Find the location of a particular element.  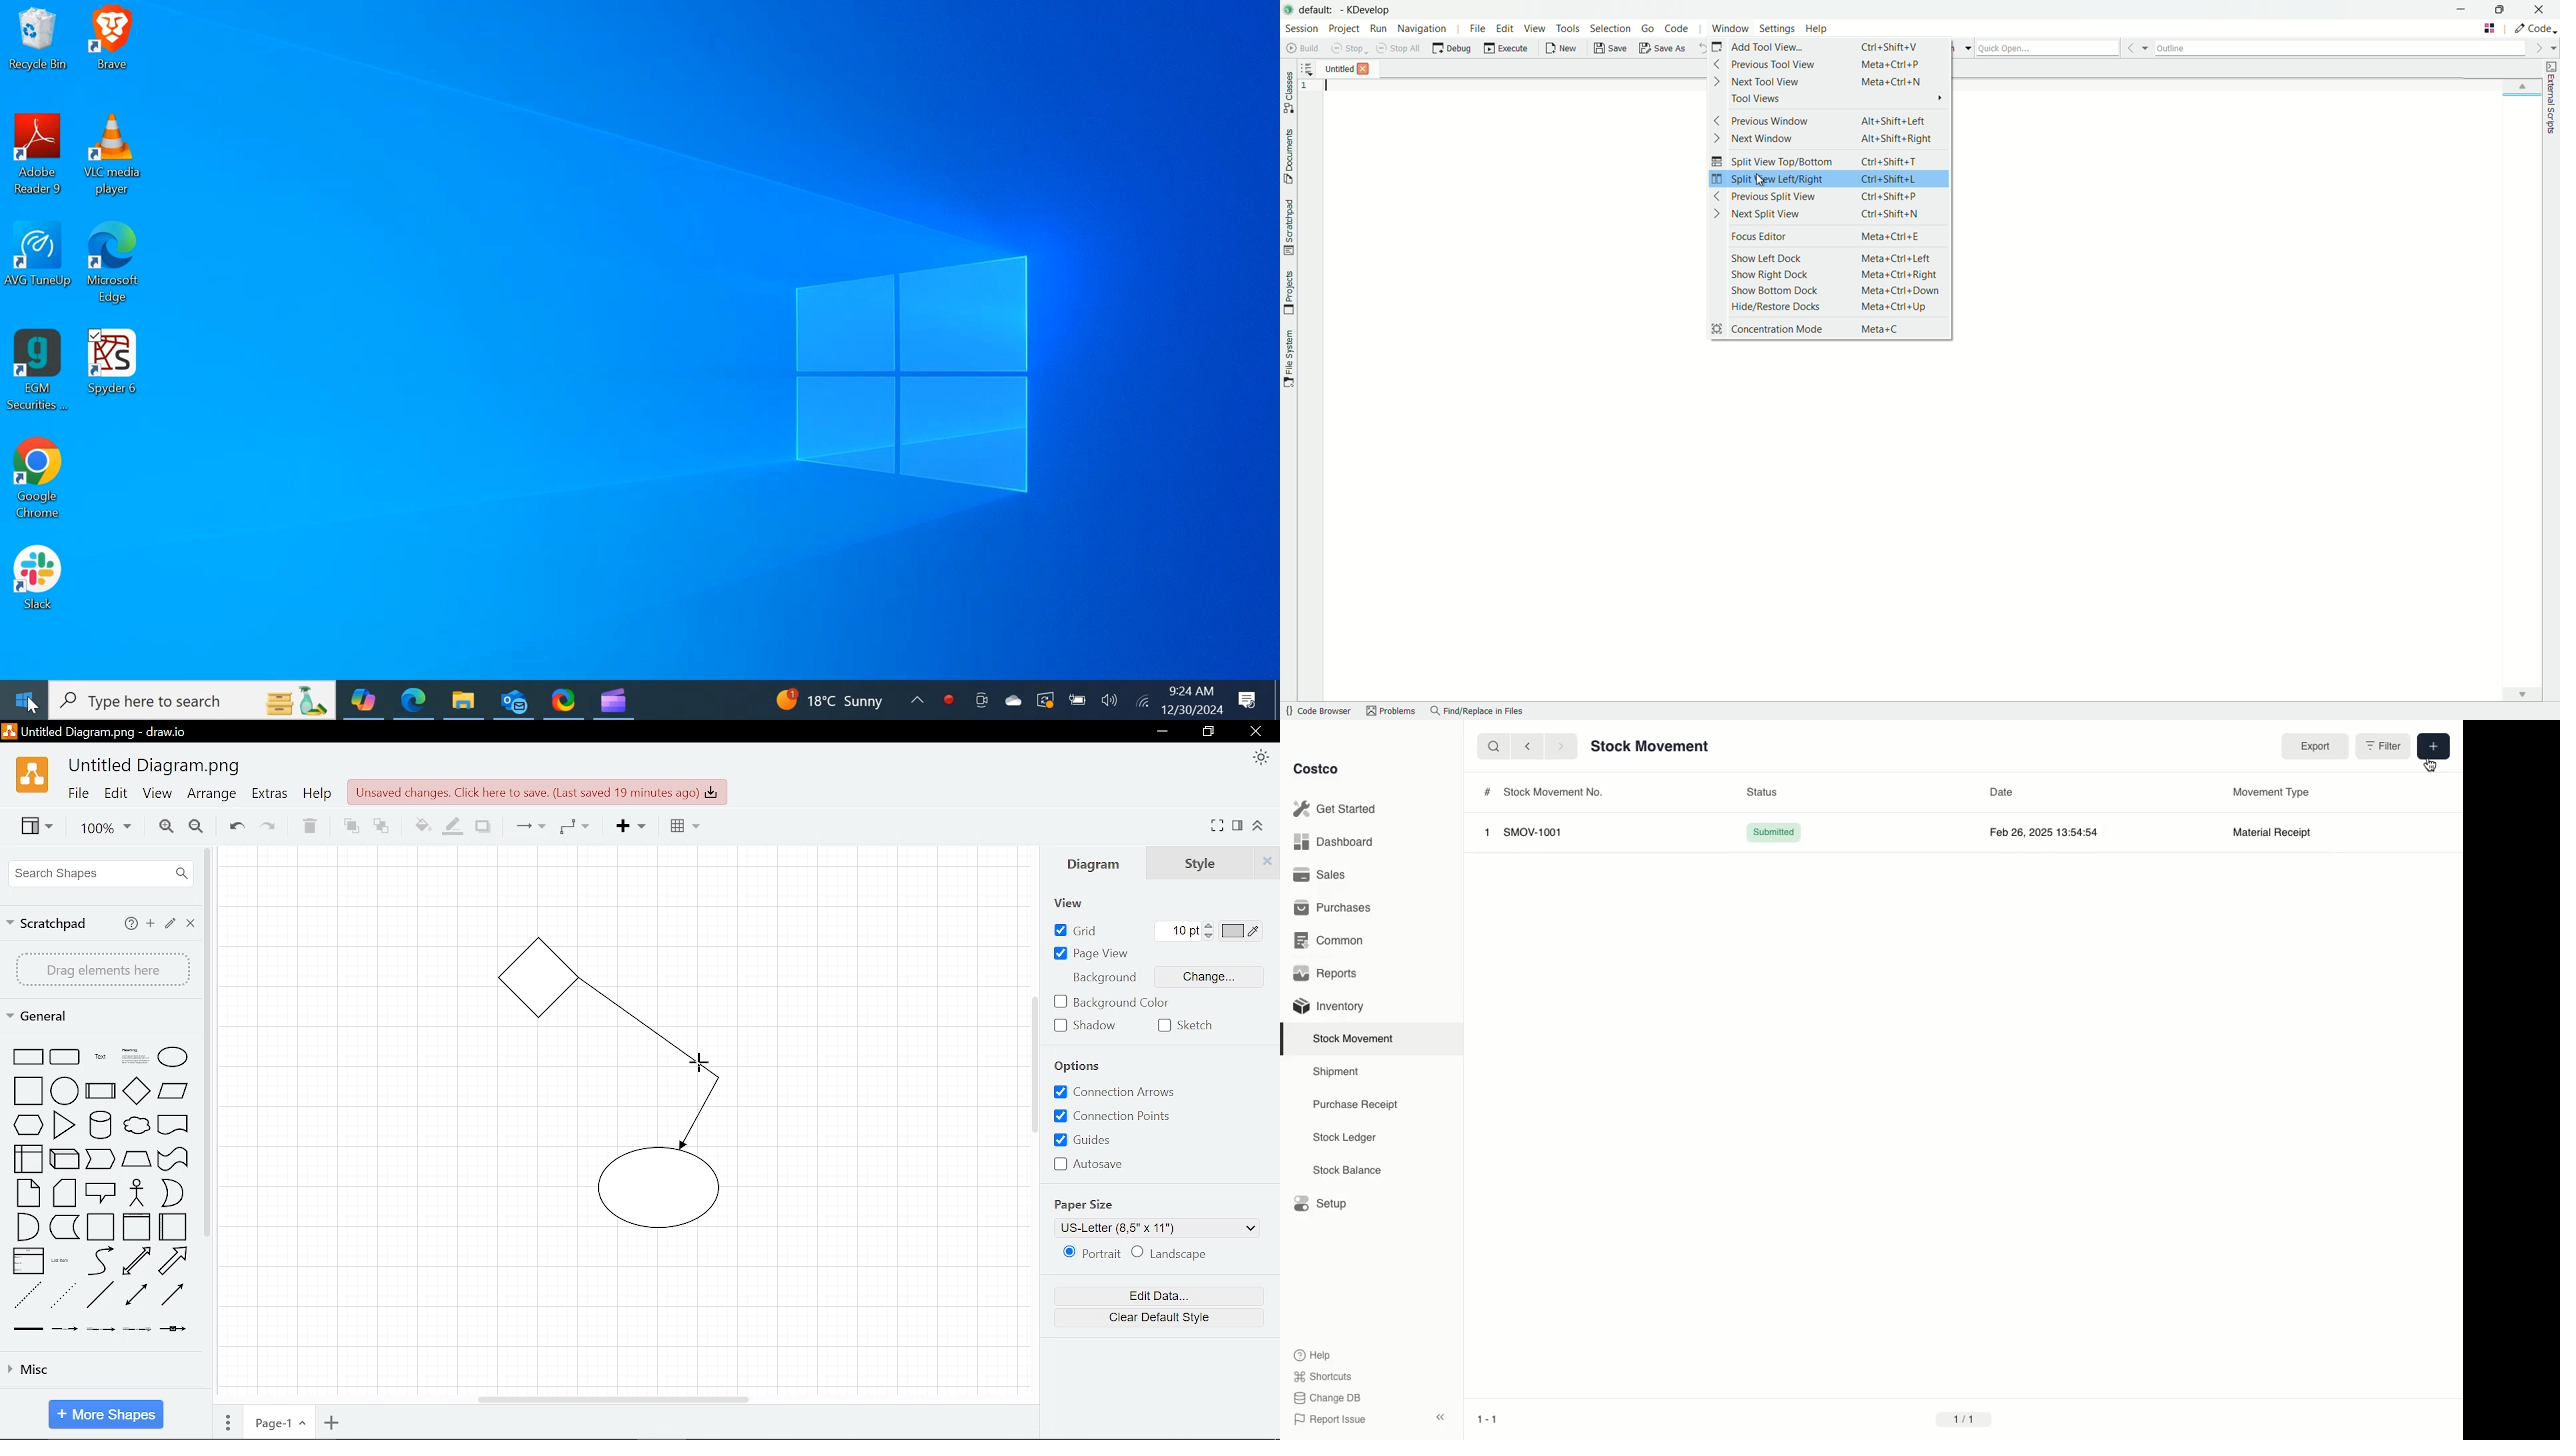

Get Started is located at coordinates (1338, 808).